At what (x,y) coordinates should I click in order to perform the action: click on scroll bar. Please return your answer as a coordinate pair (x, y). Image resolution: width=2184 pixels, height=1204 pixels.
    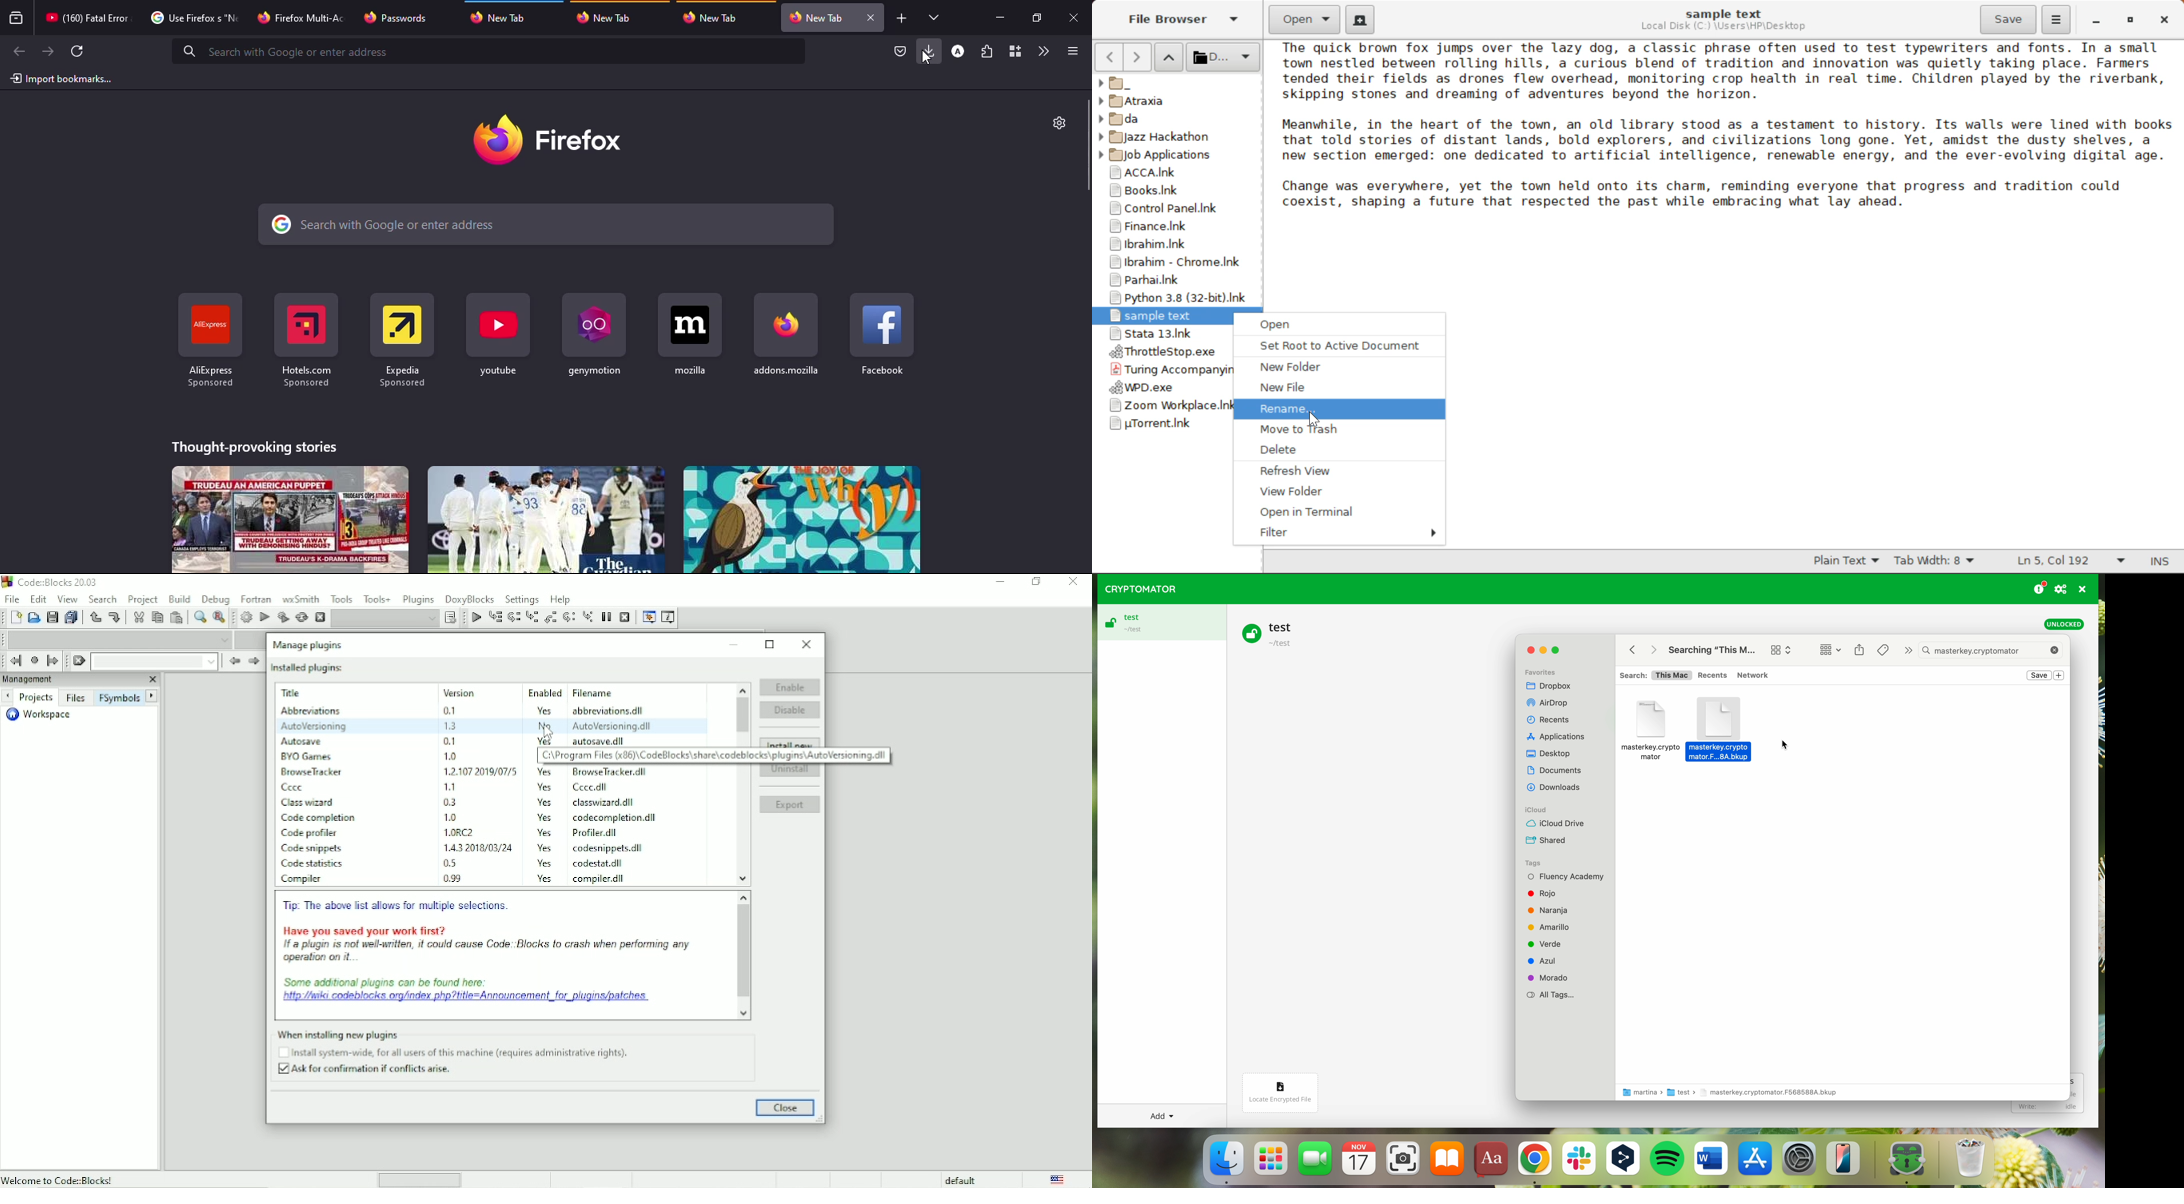
    Looking at the image, I should click on (1093, 146).